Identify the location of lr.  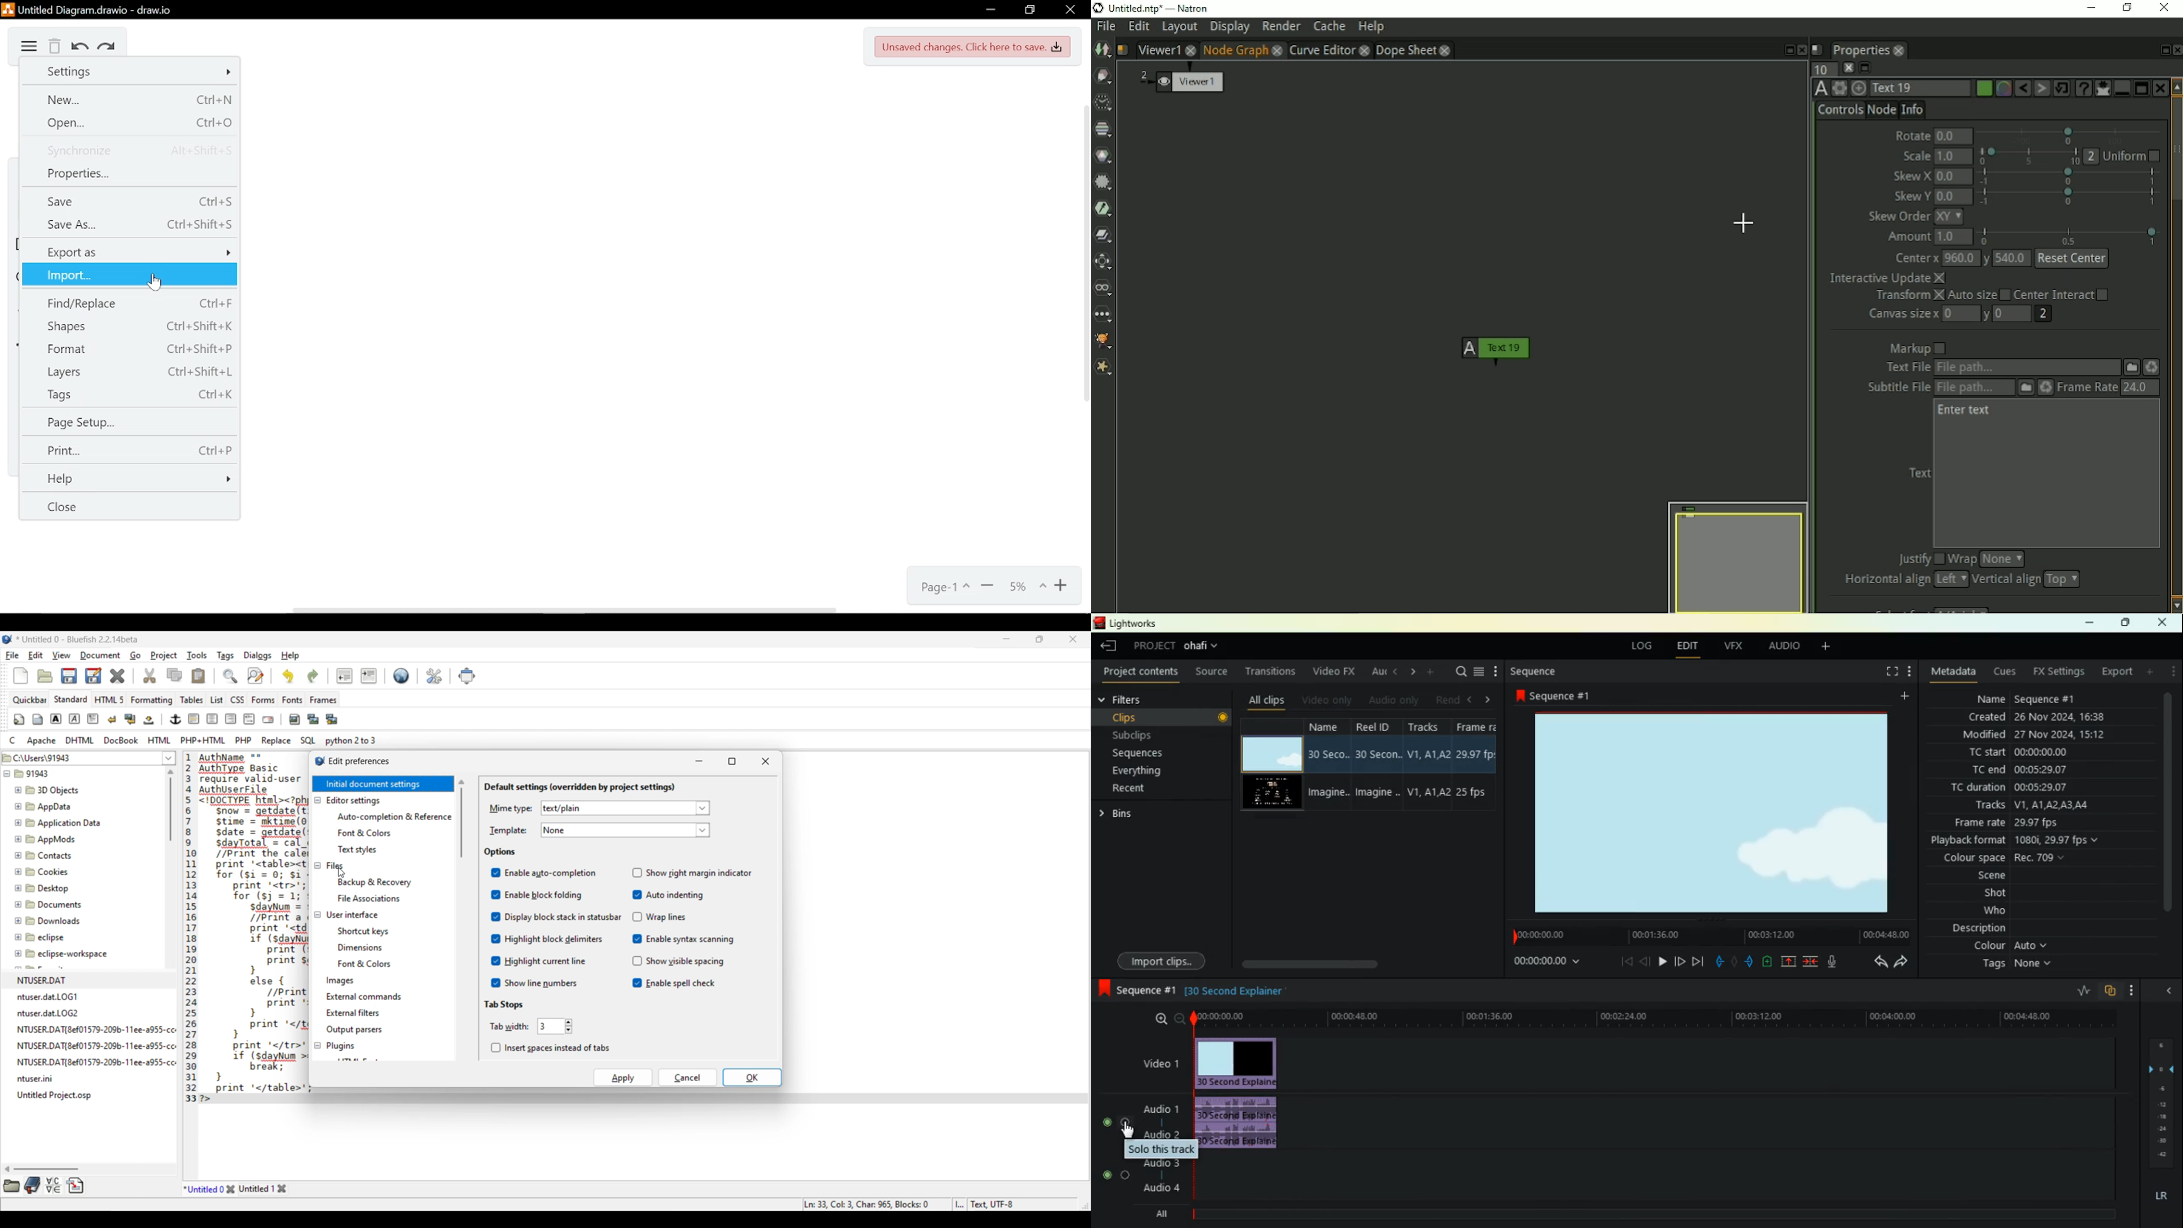
(2155, 1197).